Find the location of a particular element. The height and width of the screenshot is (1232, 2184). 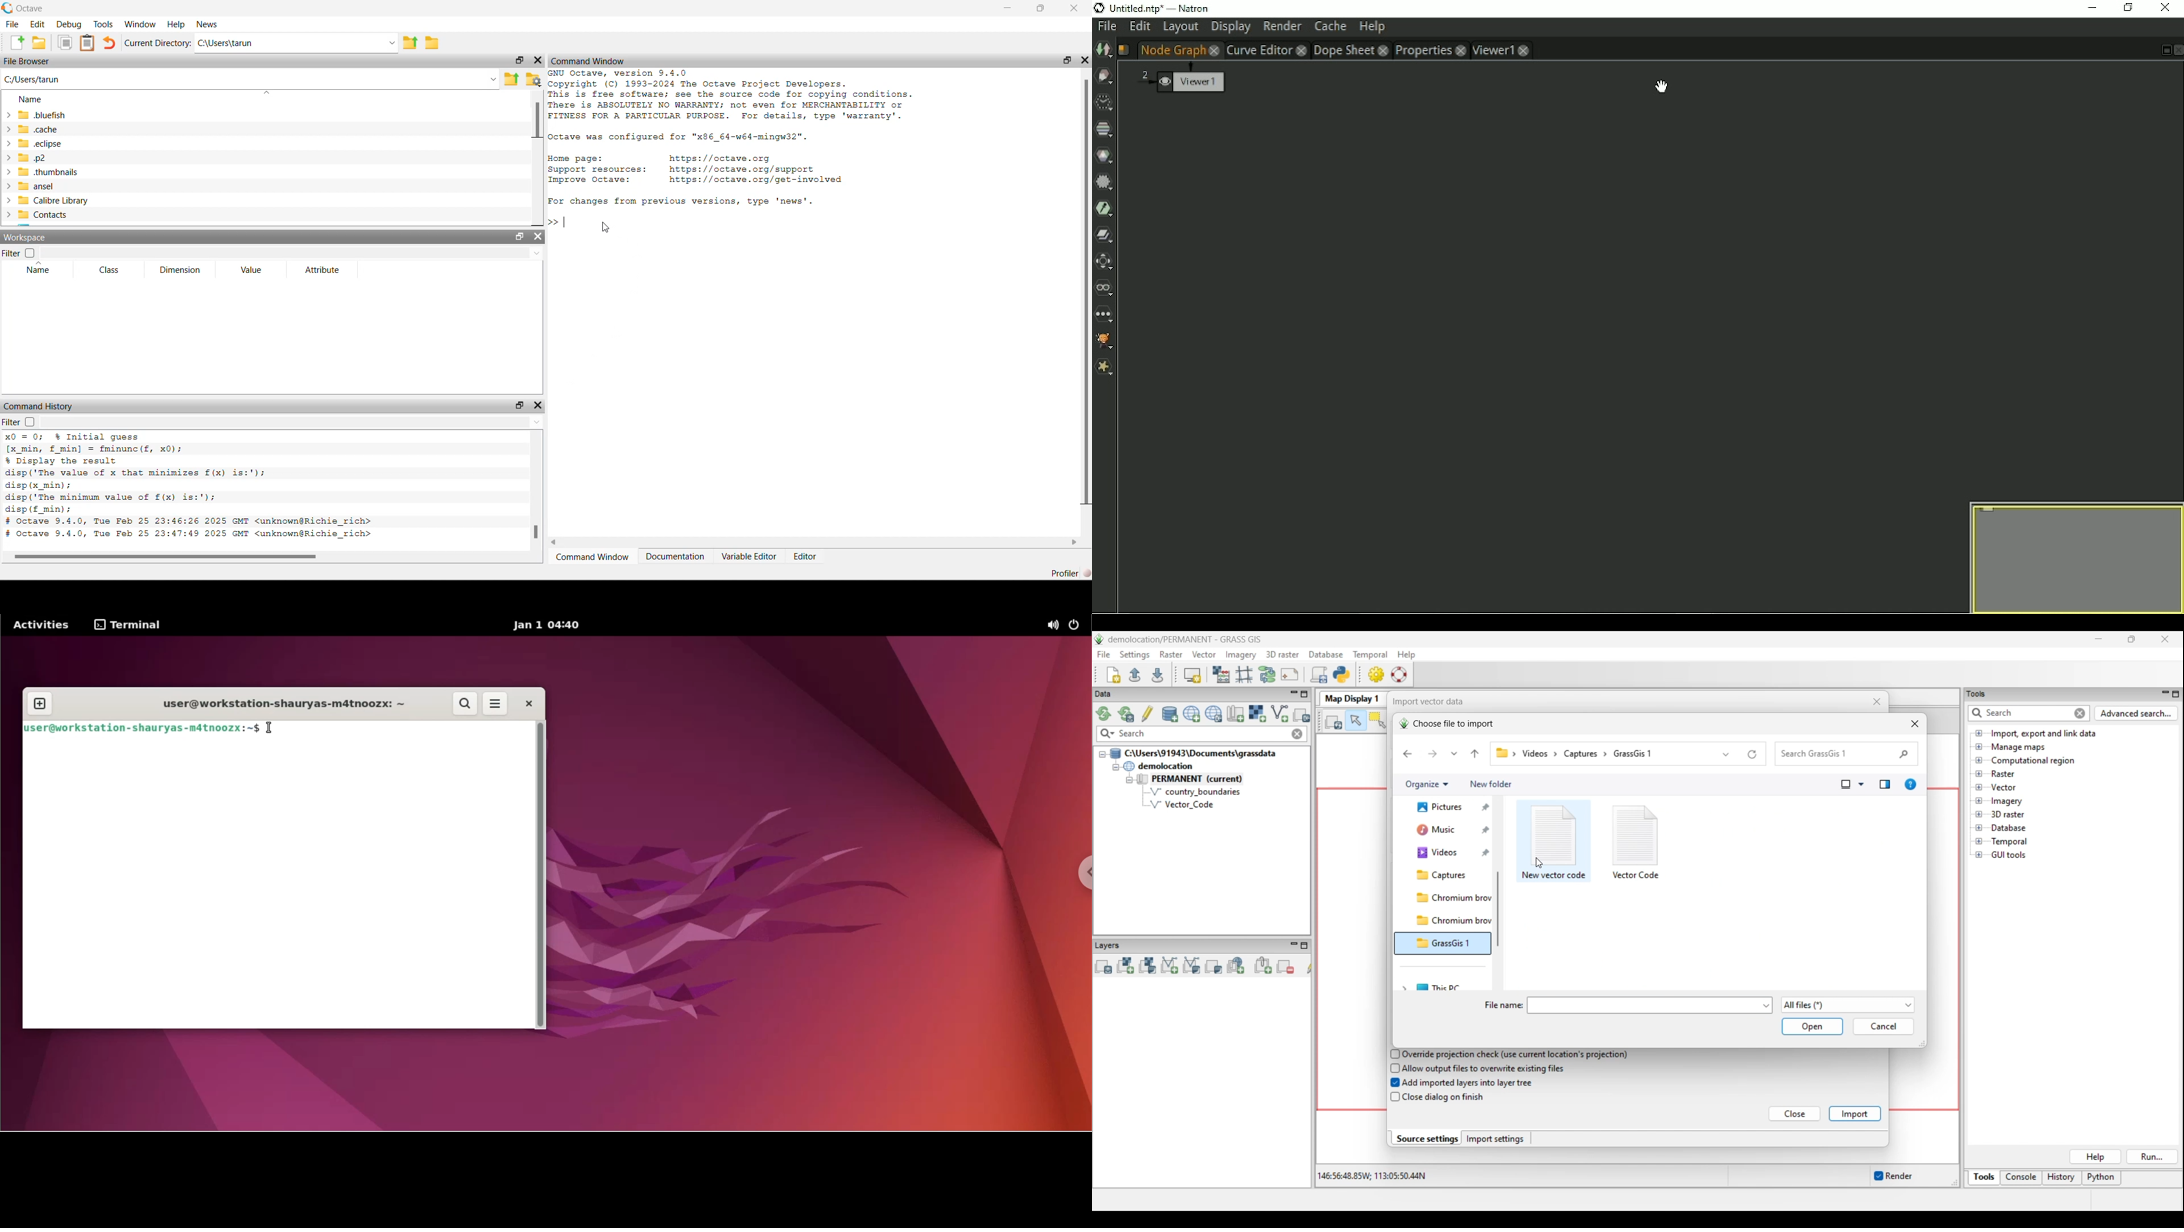

Close is located at coordinates (540, 237).